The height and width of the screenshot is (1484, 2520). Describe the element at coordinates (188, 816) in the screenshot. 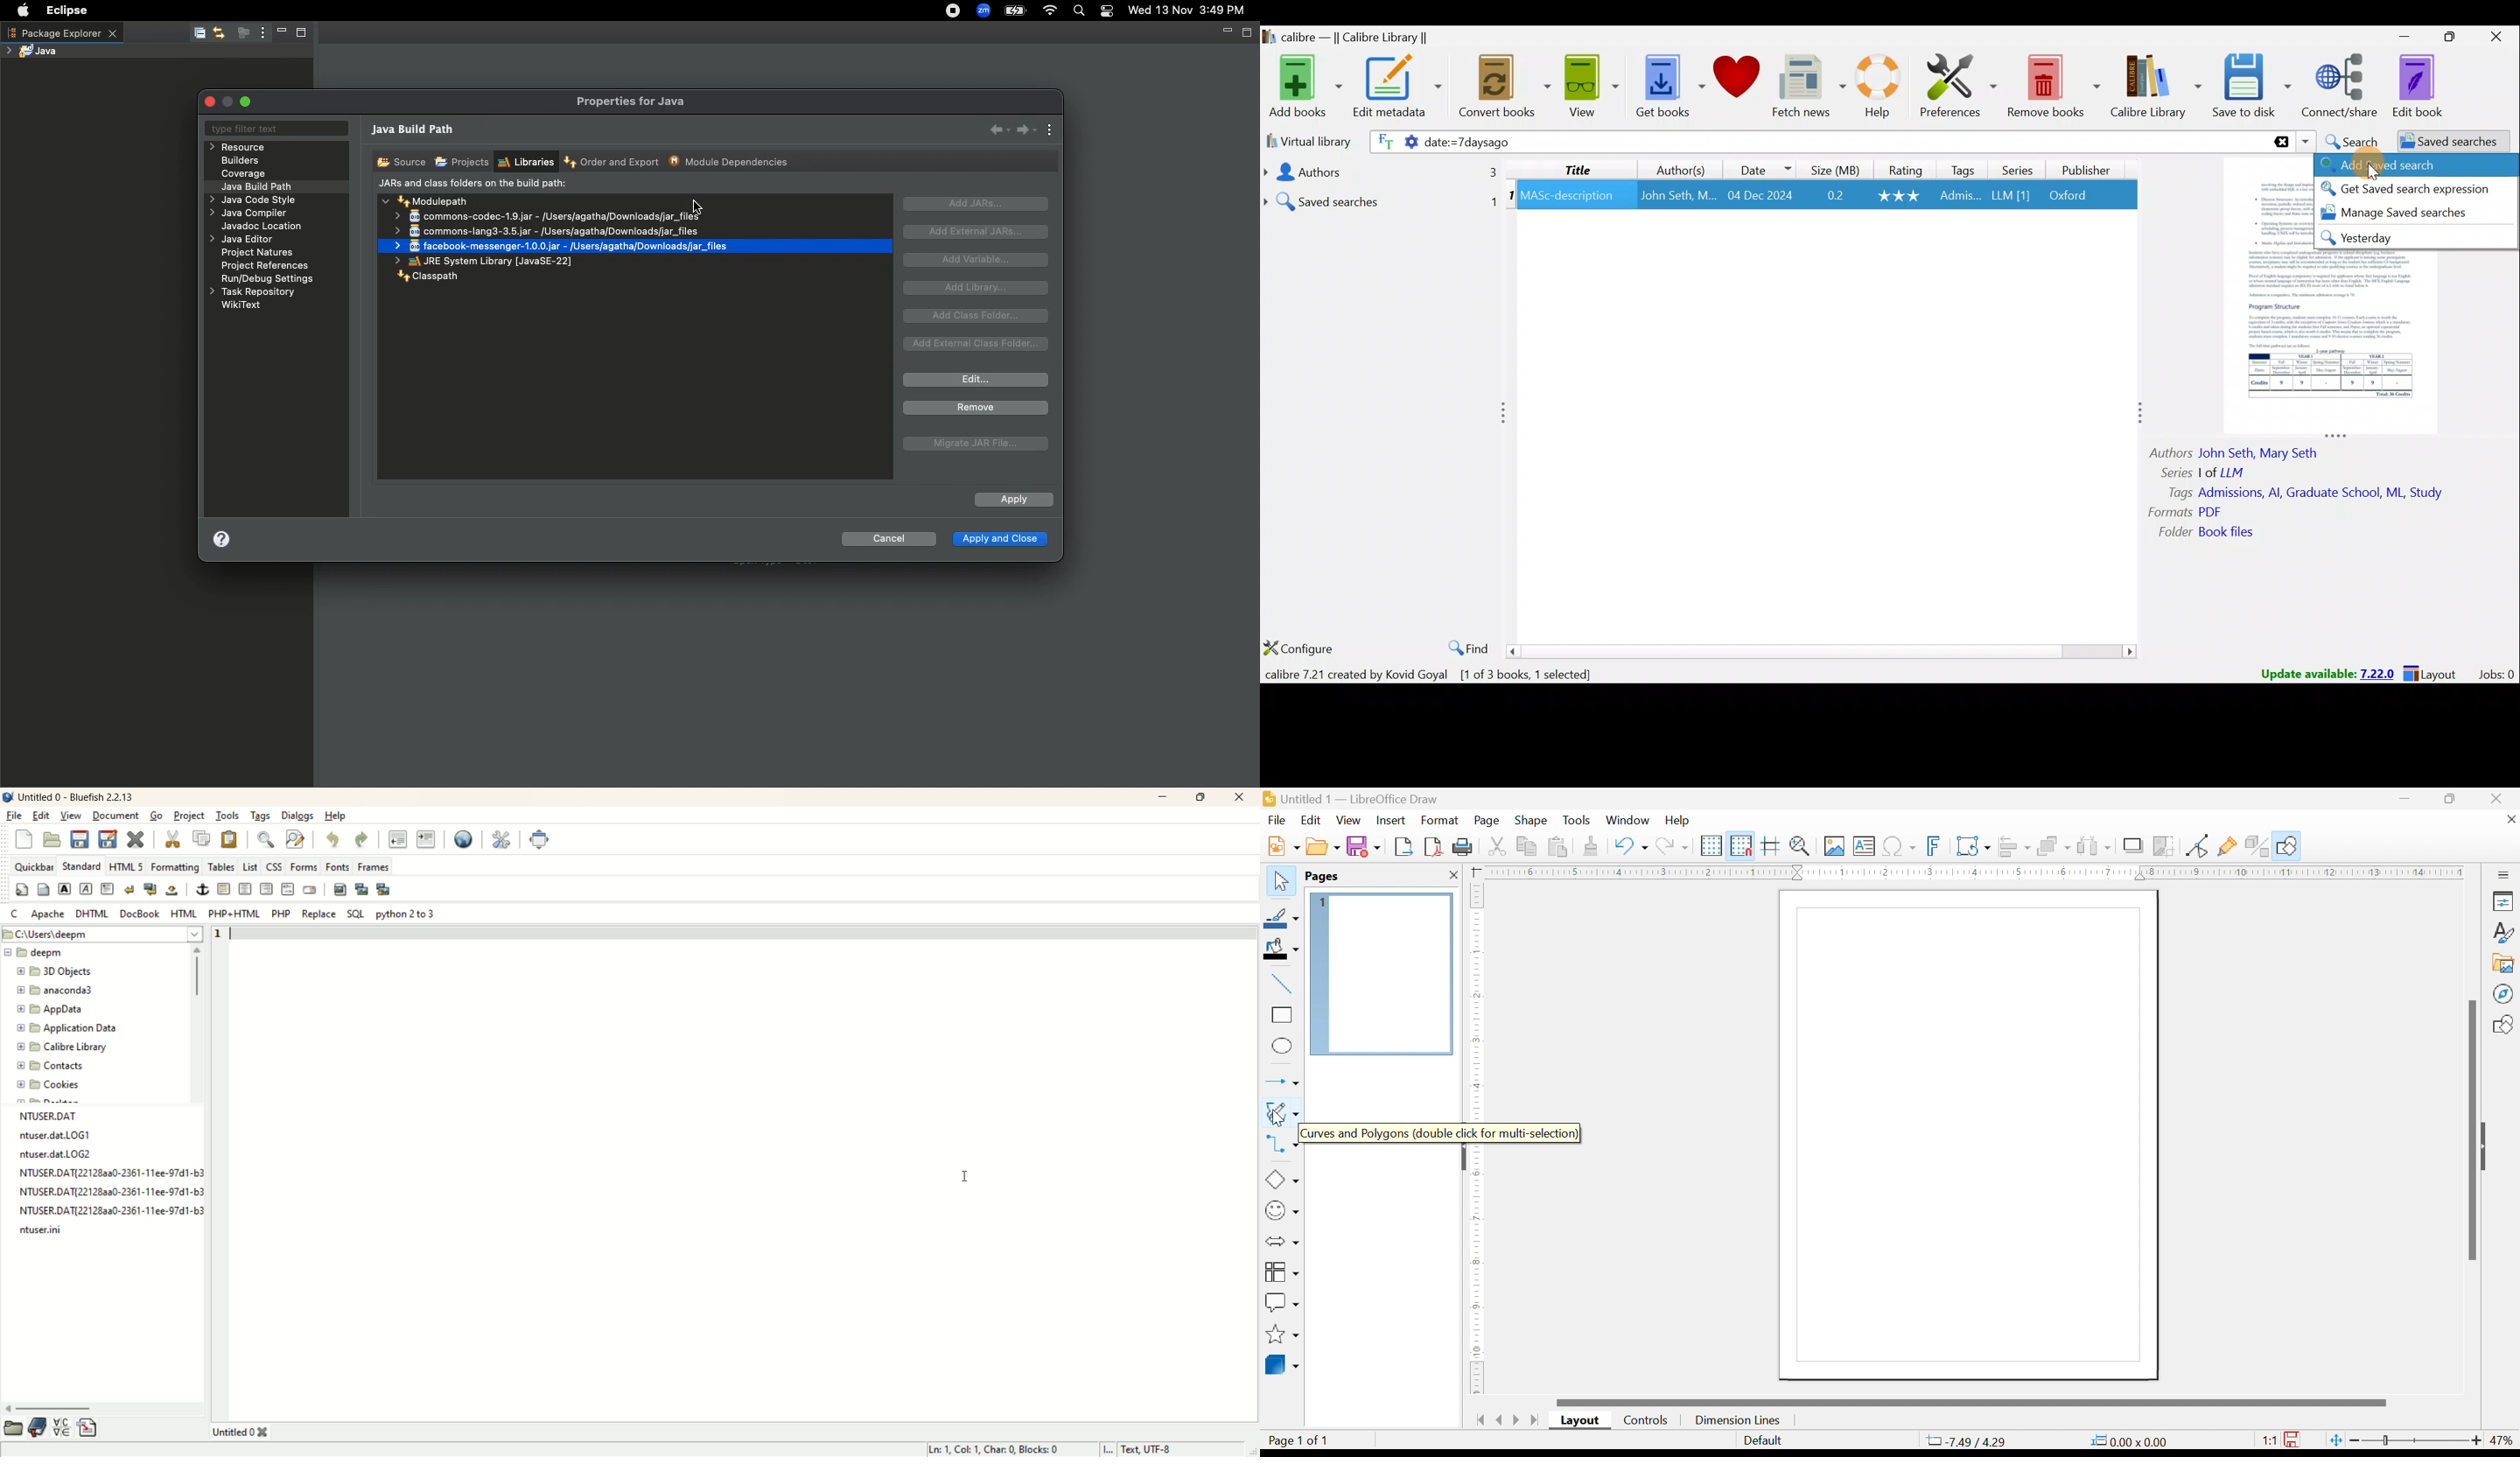

I see `projects` at that location.